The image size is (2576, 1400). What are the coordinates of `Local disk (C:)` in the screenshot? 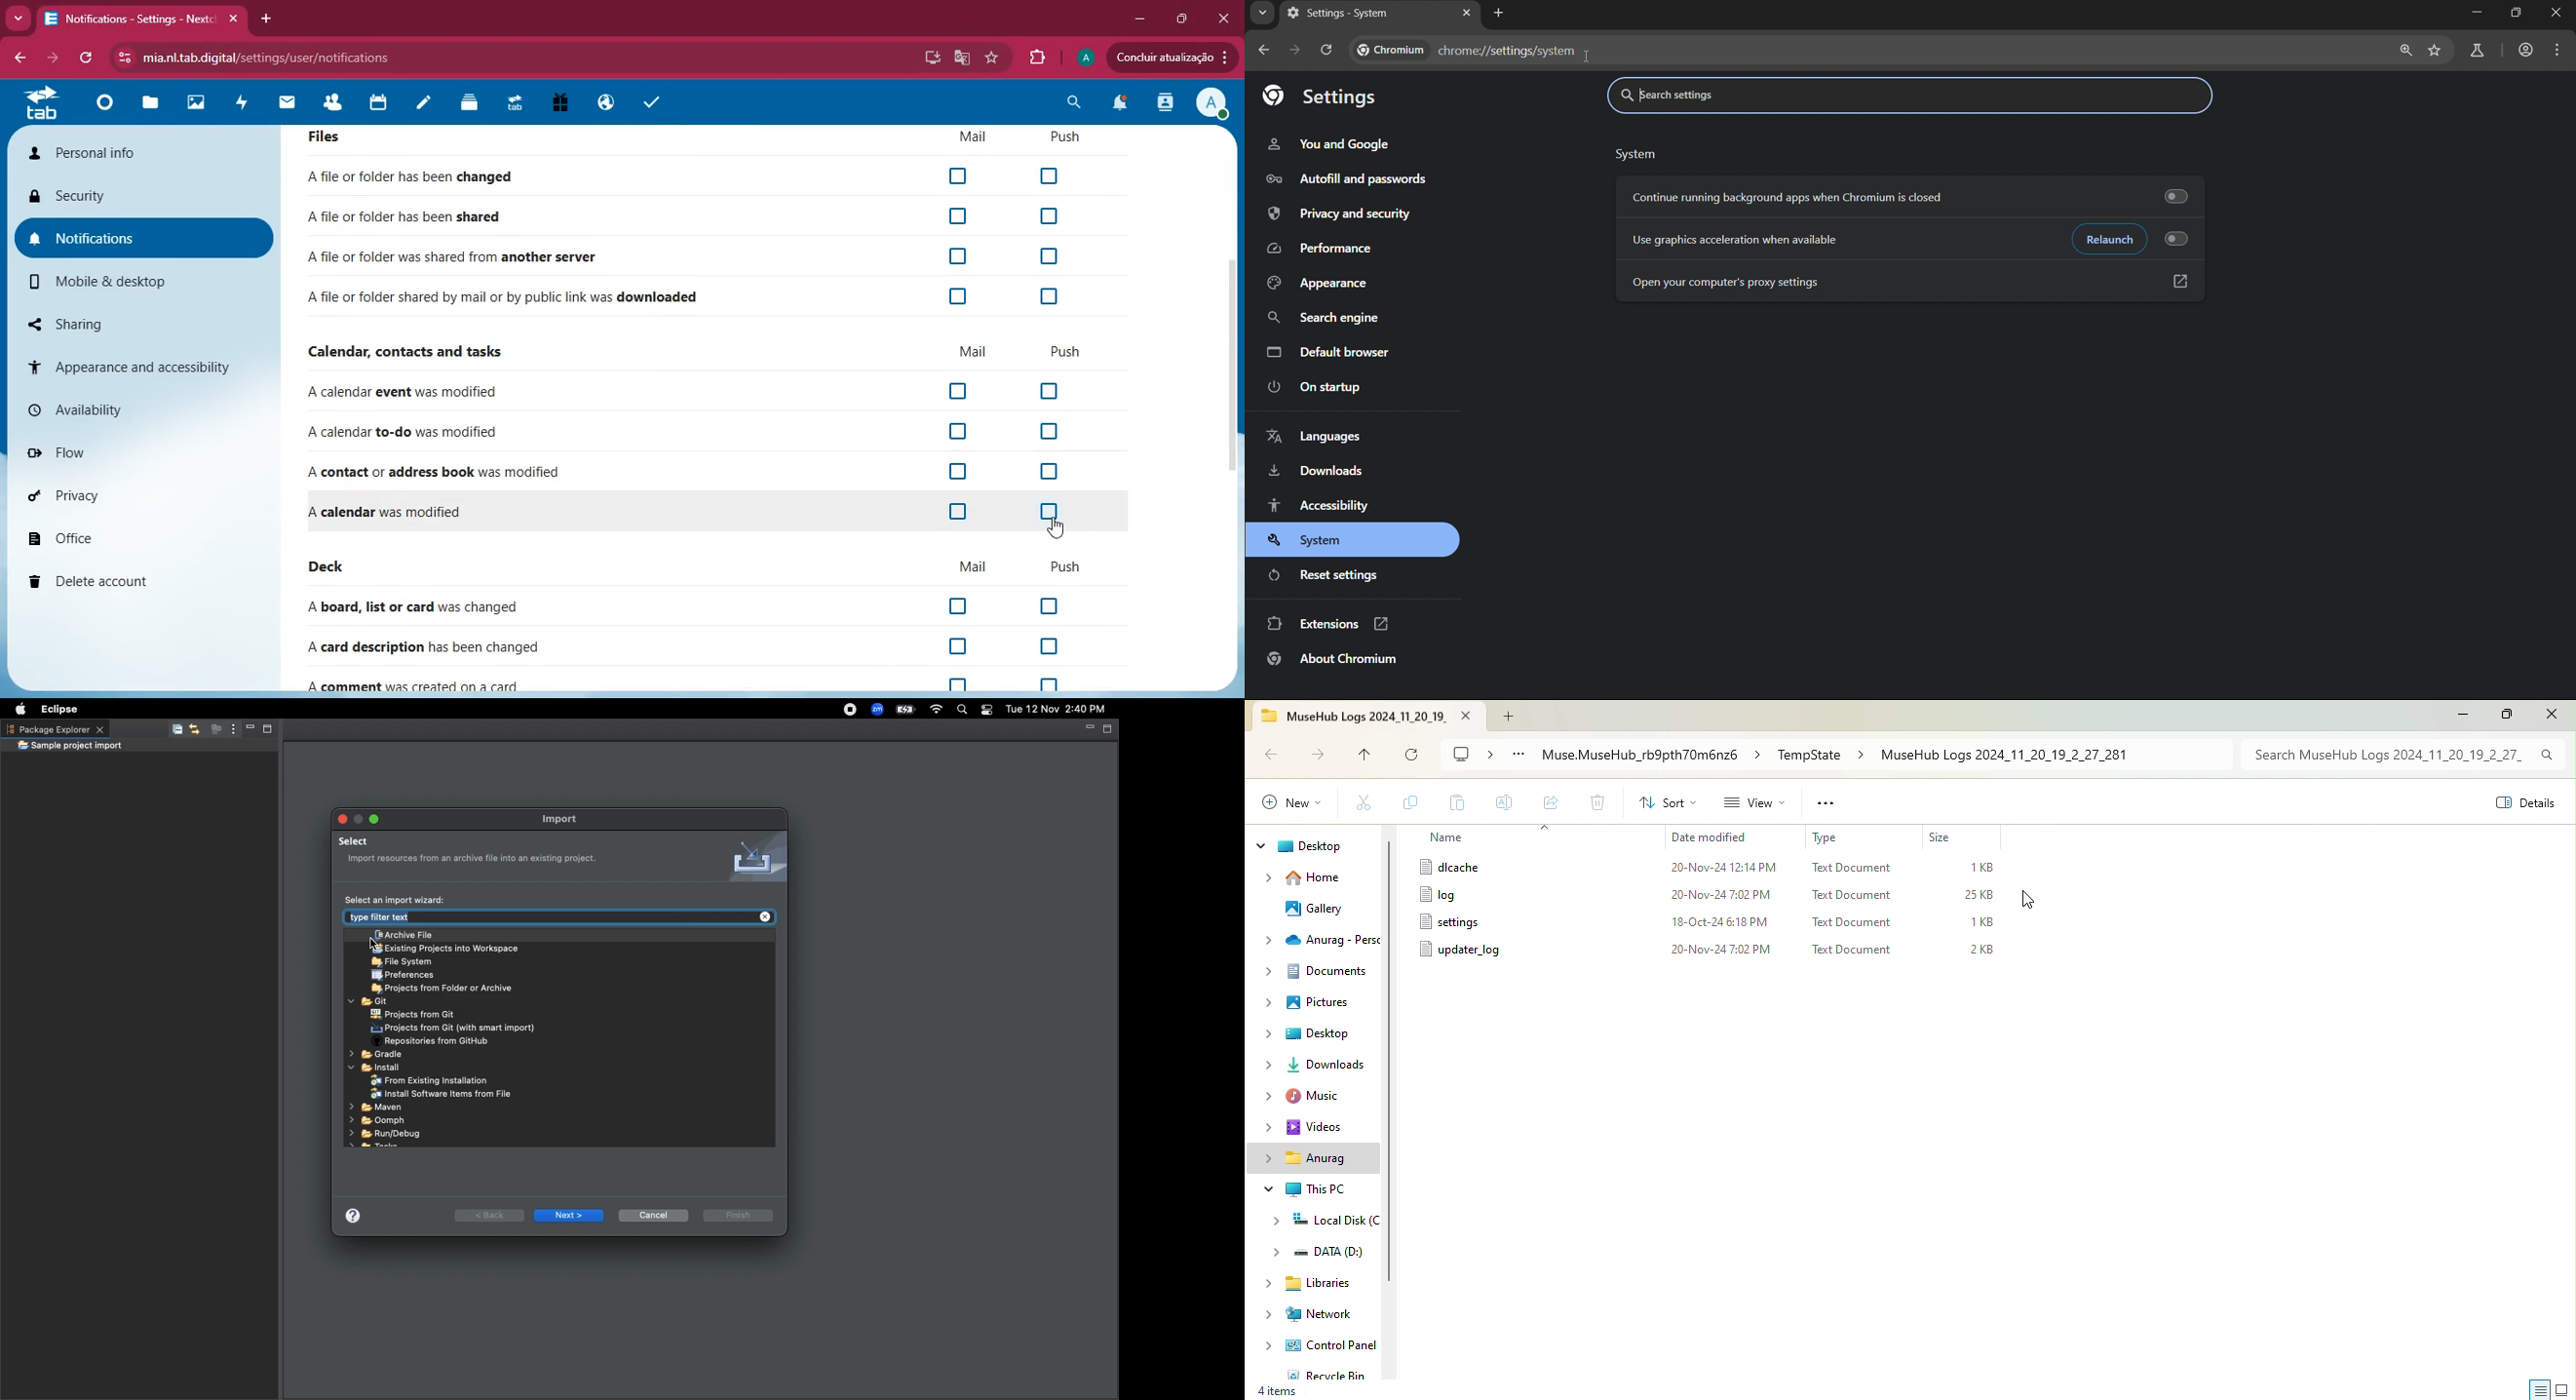 It's located at (1326, 1220).